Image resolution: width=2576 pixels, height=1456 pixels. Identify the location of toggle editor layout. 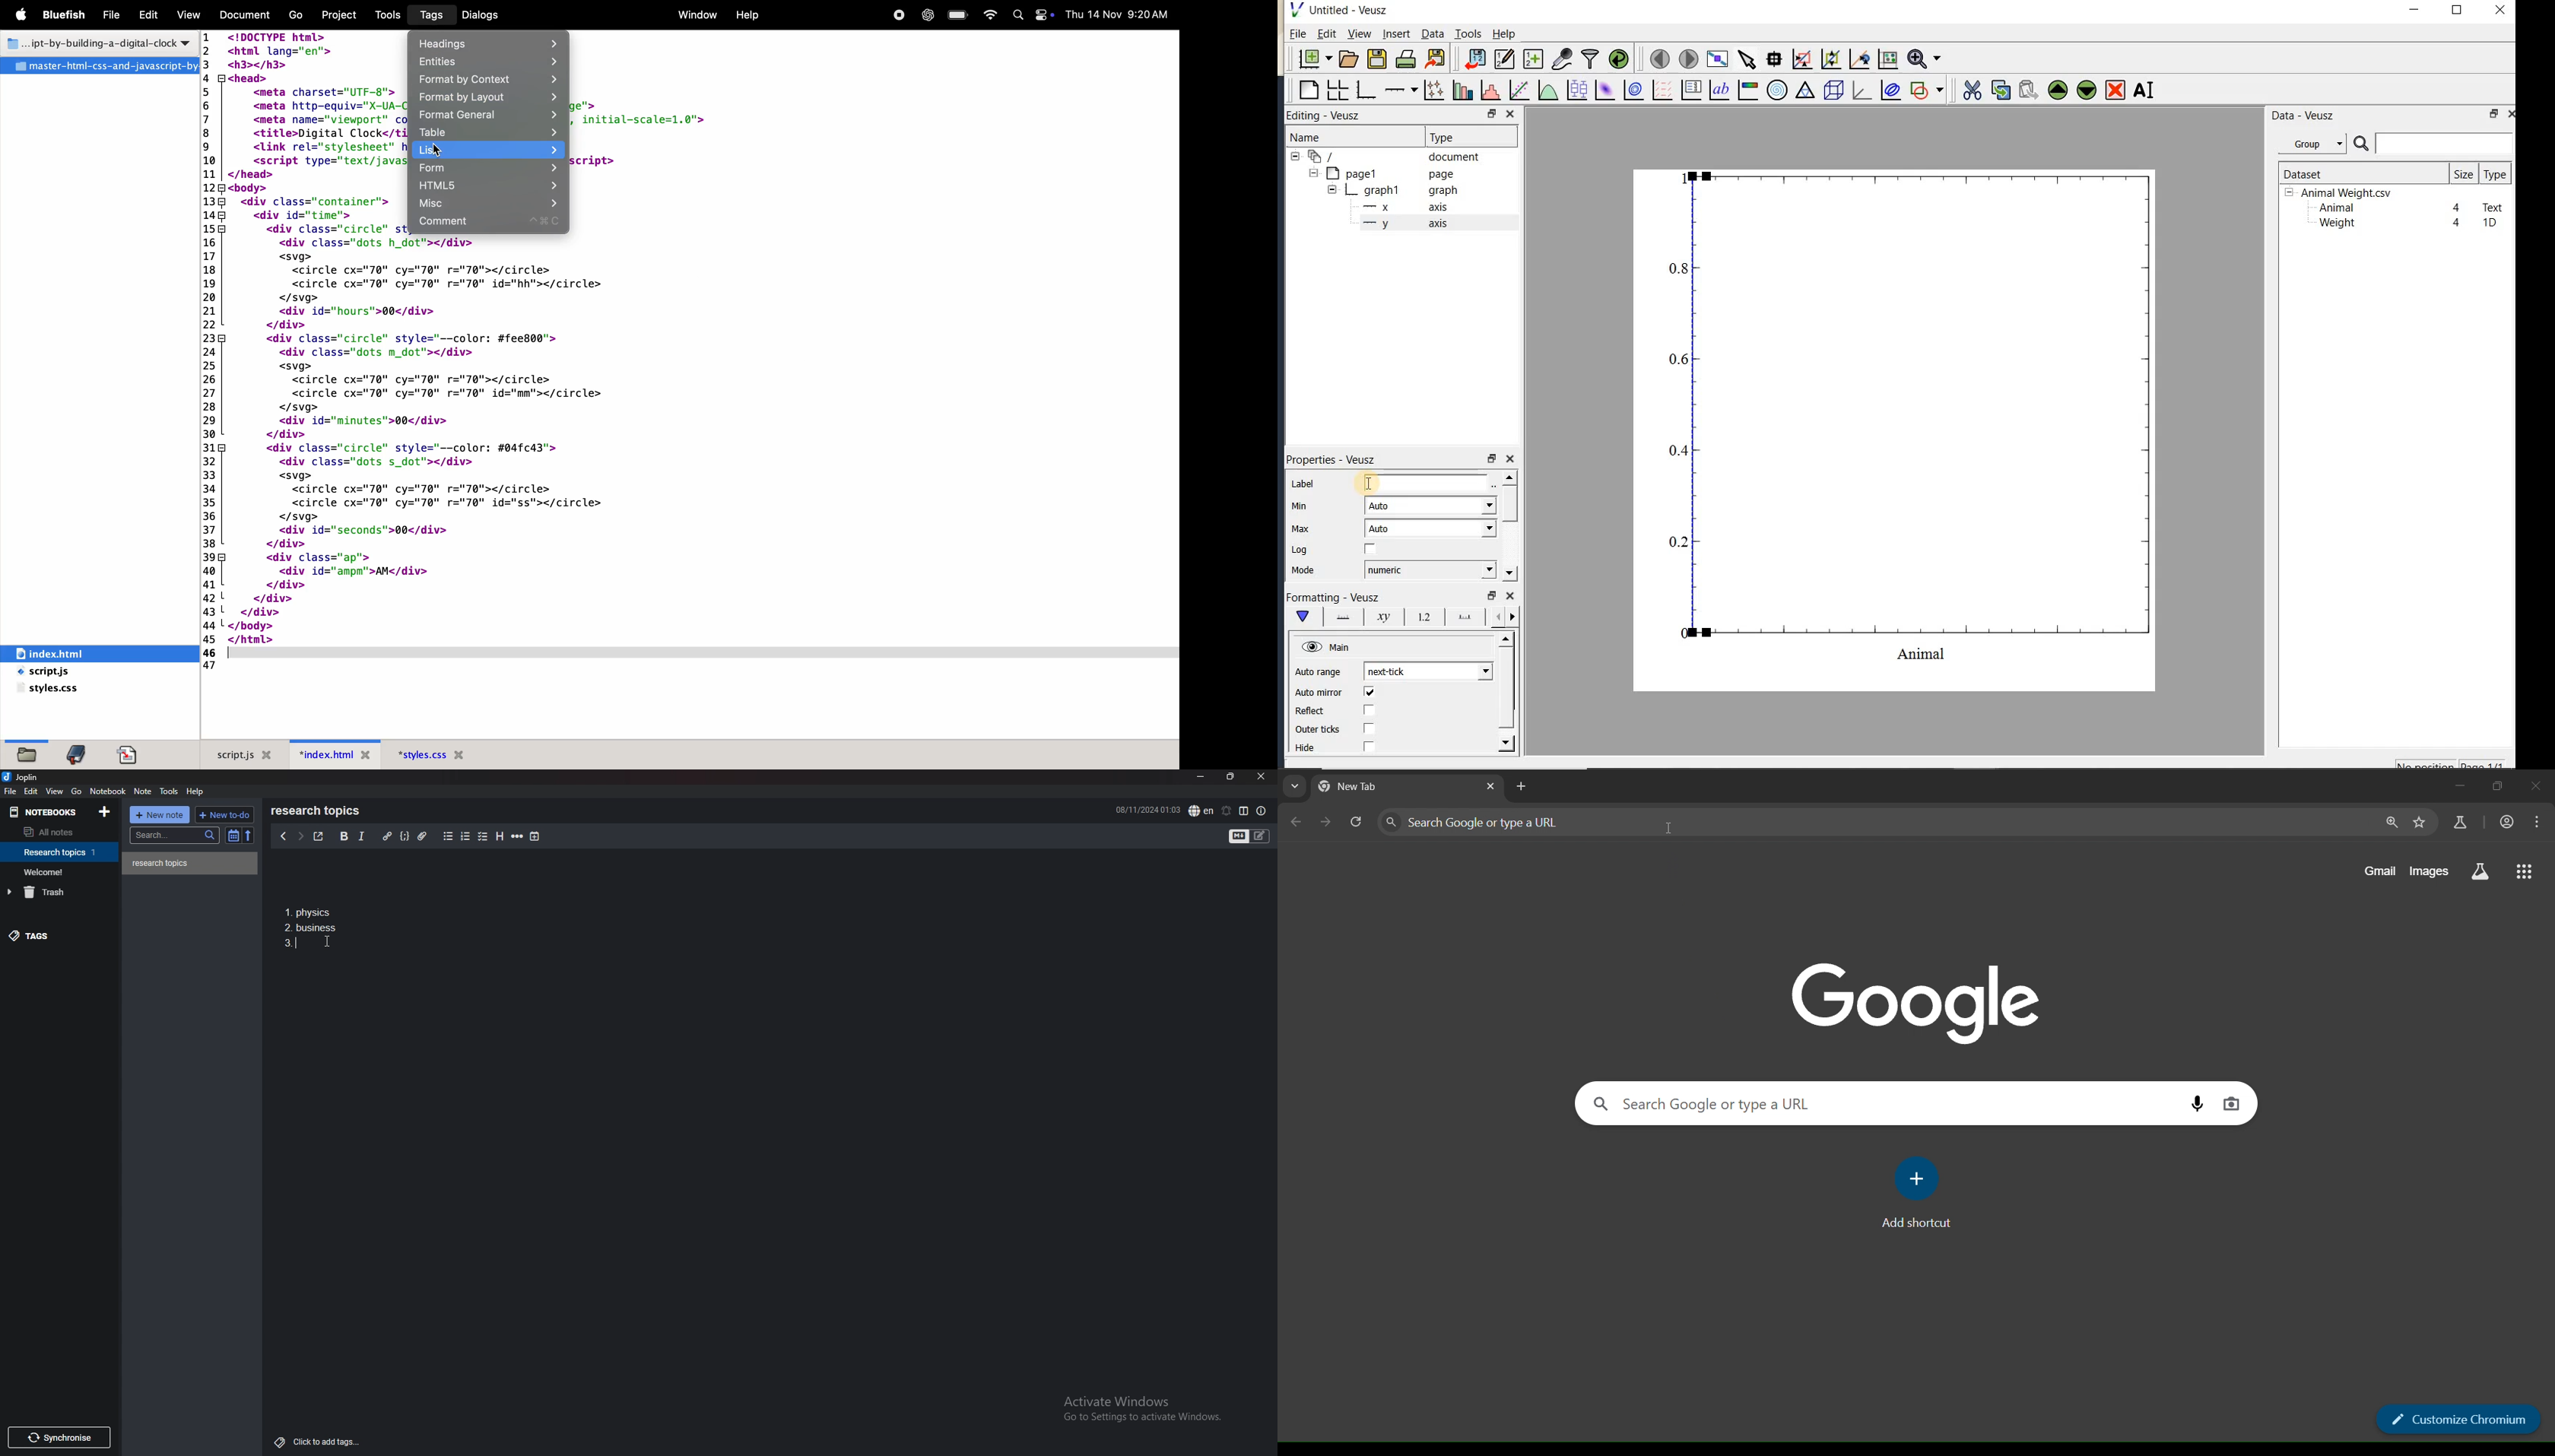
(1244, 811).